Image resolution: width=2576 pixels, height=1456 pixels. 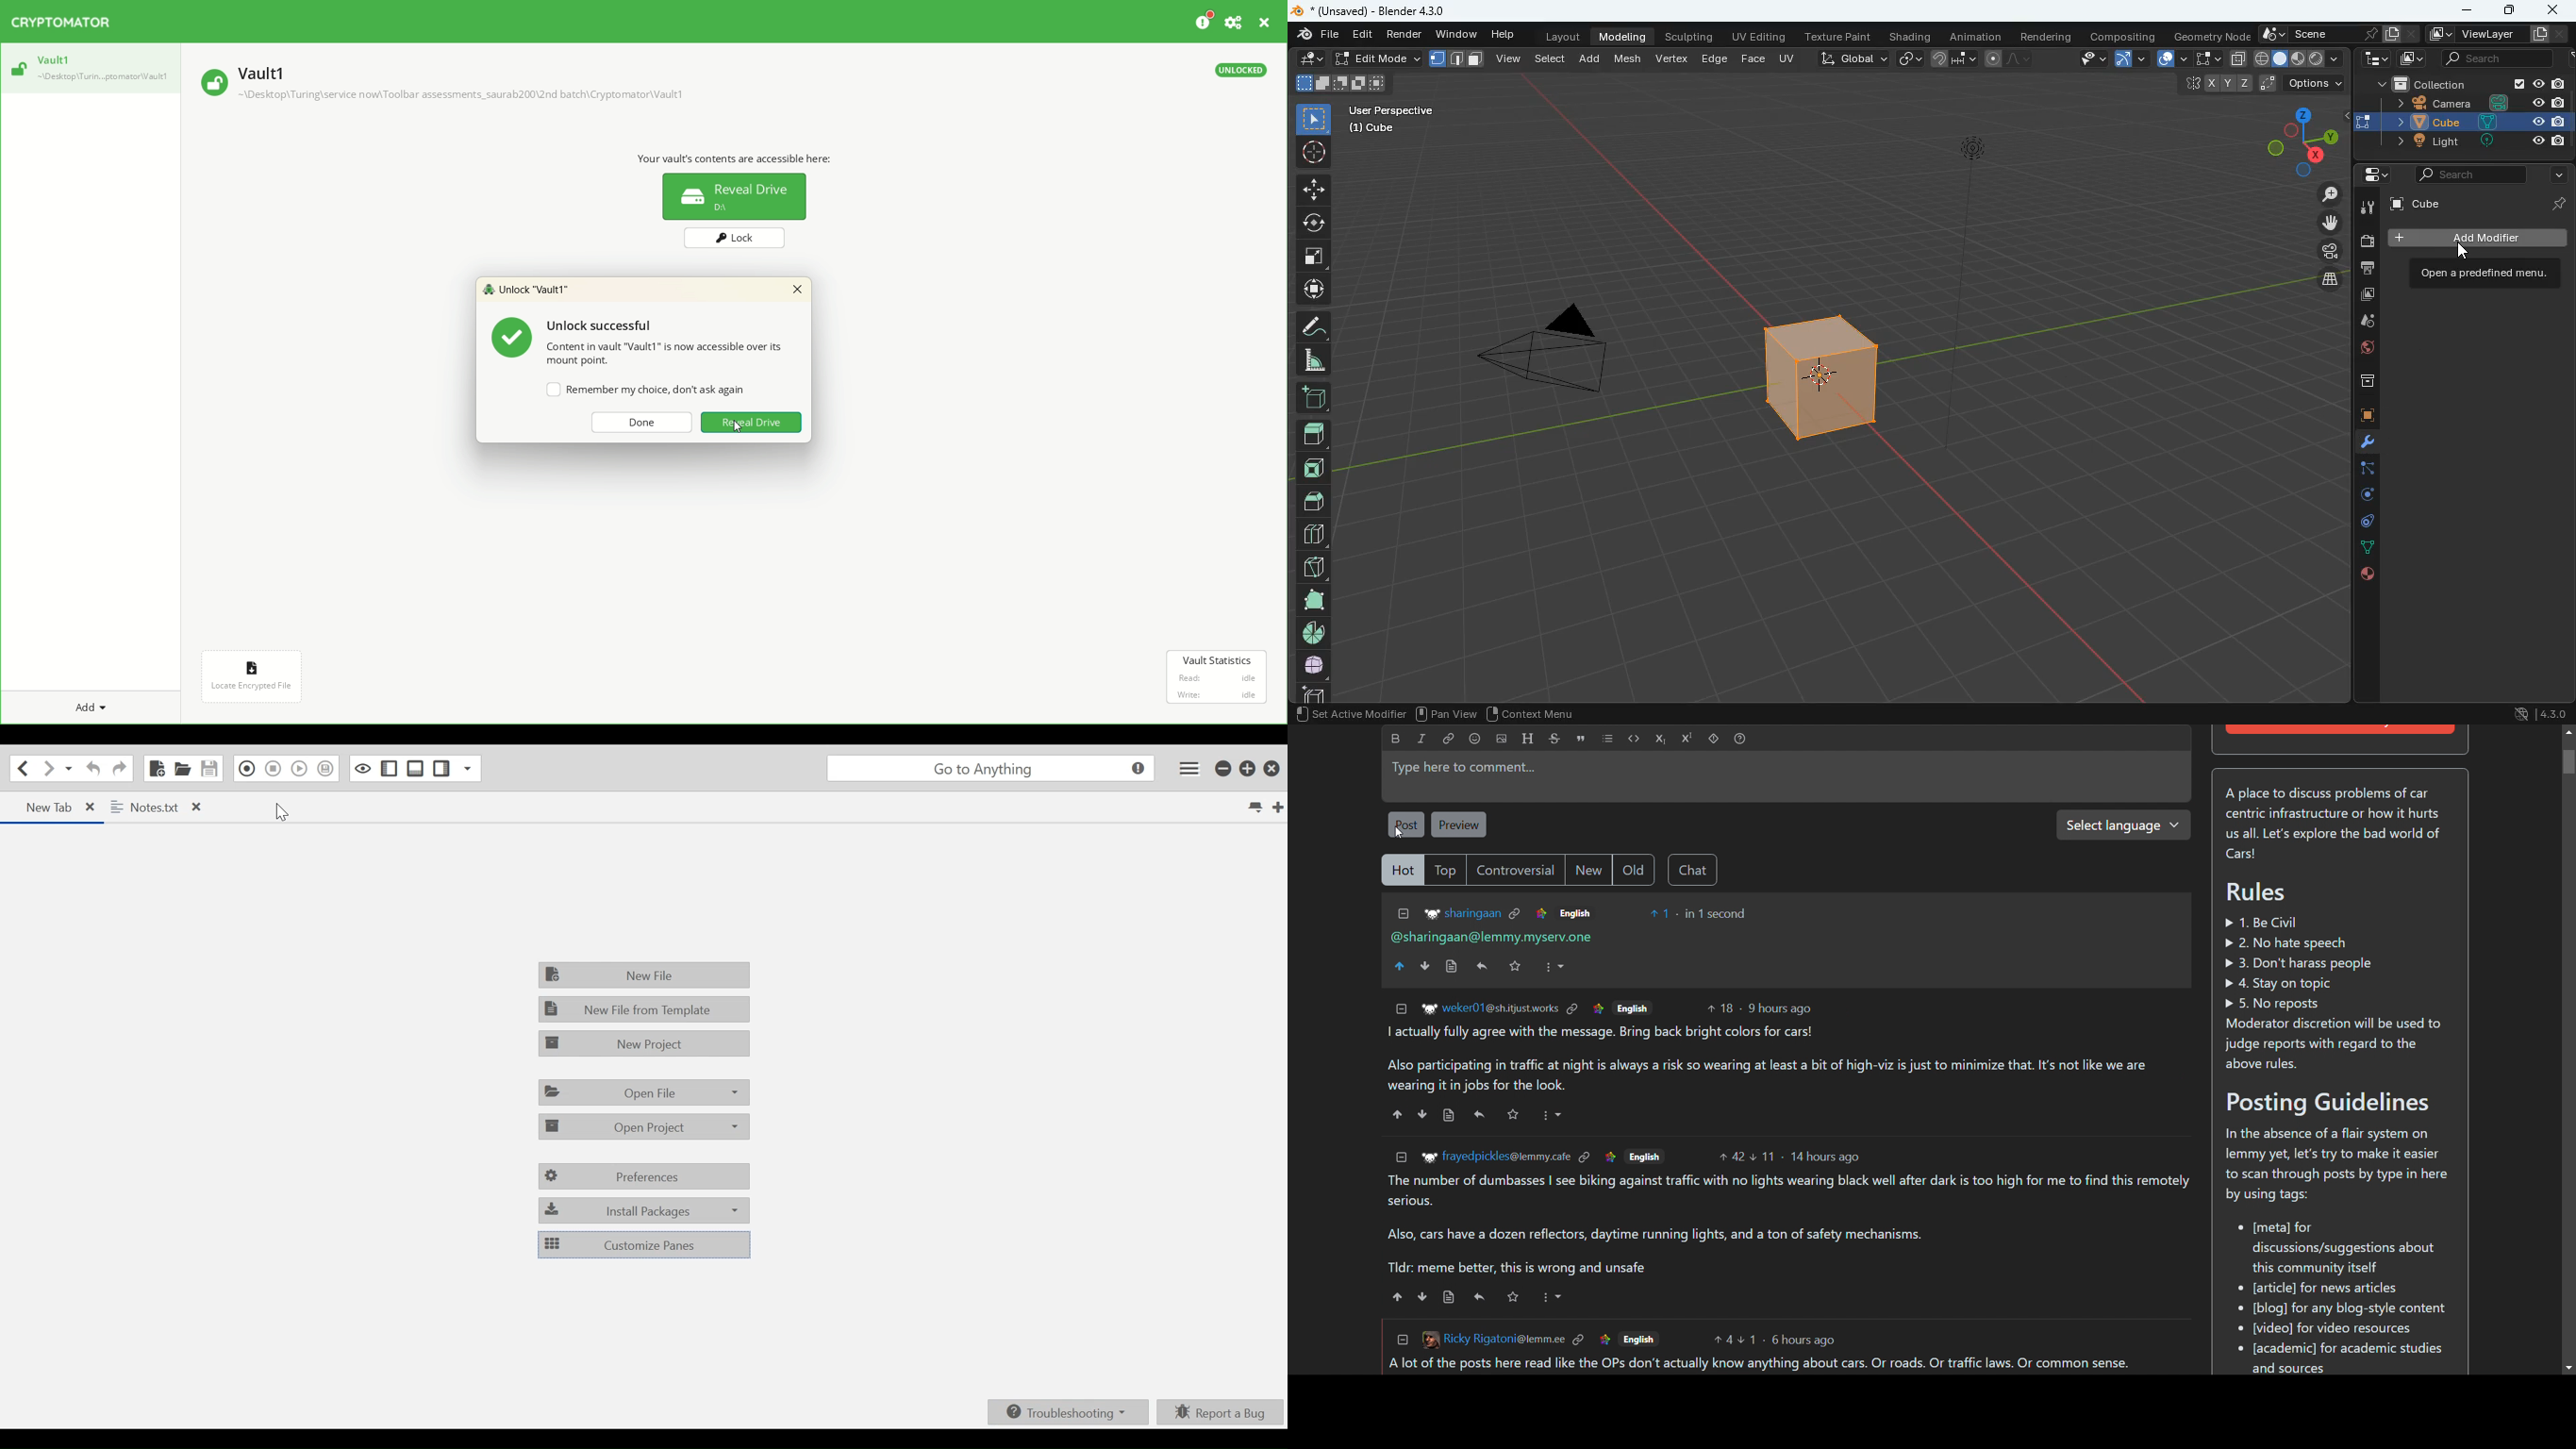 I want to click on Show/Hide Right Pane, so click(x=442, y=769).